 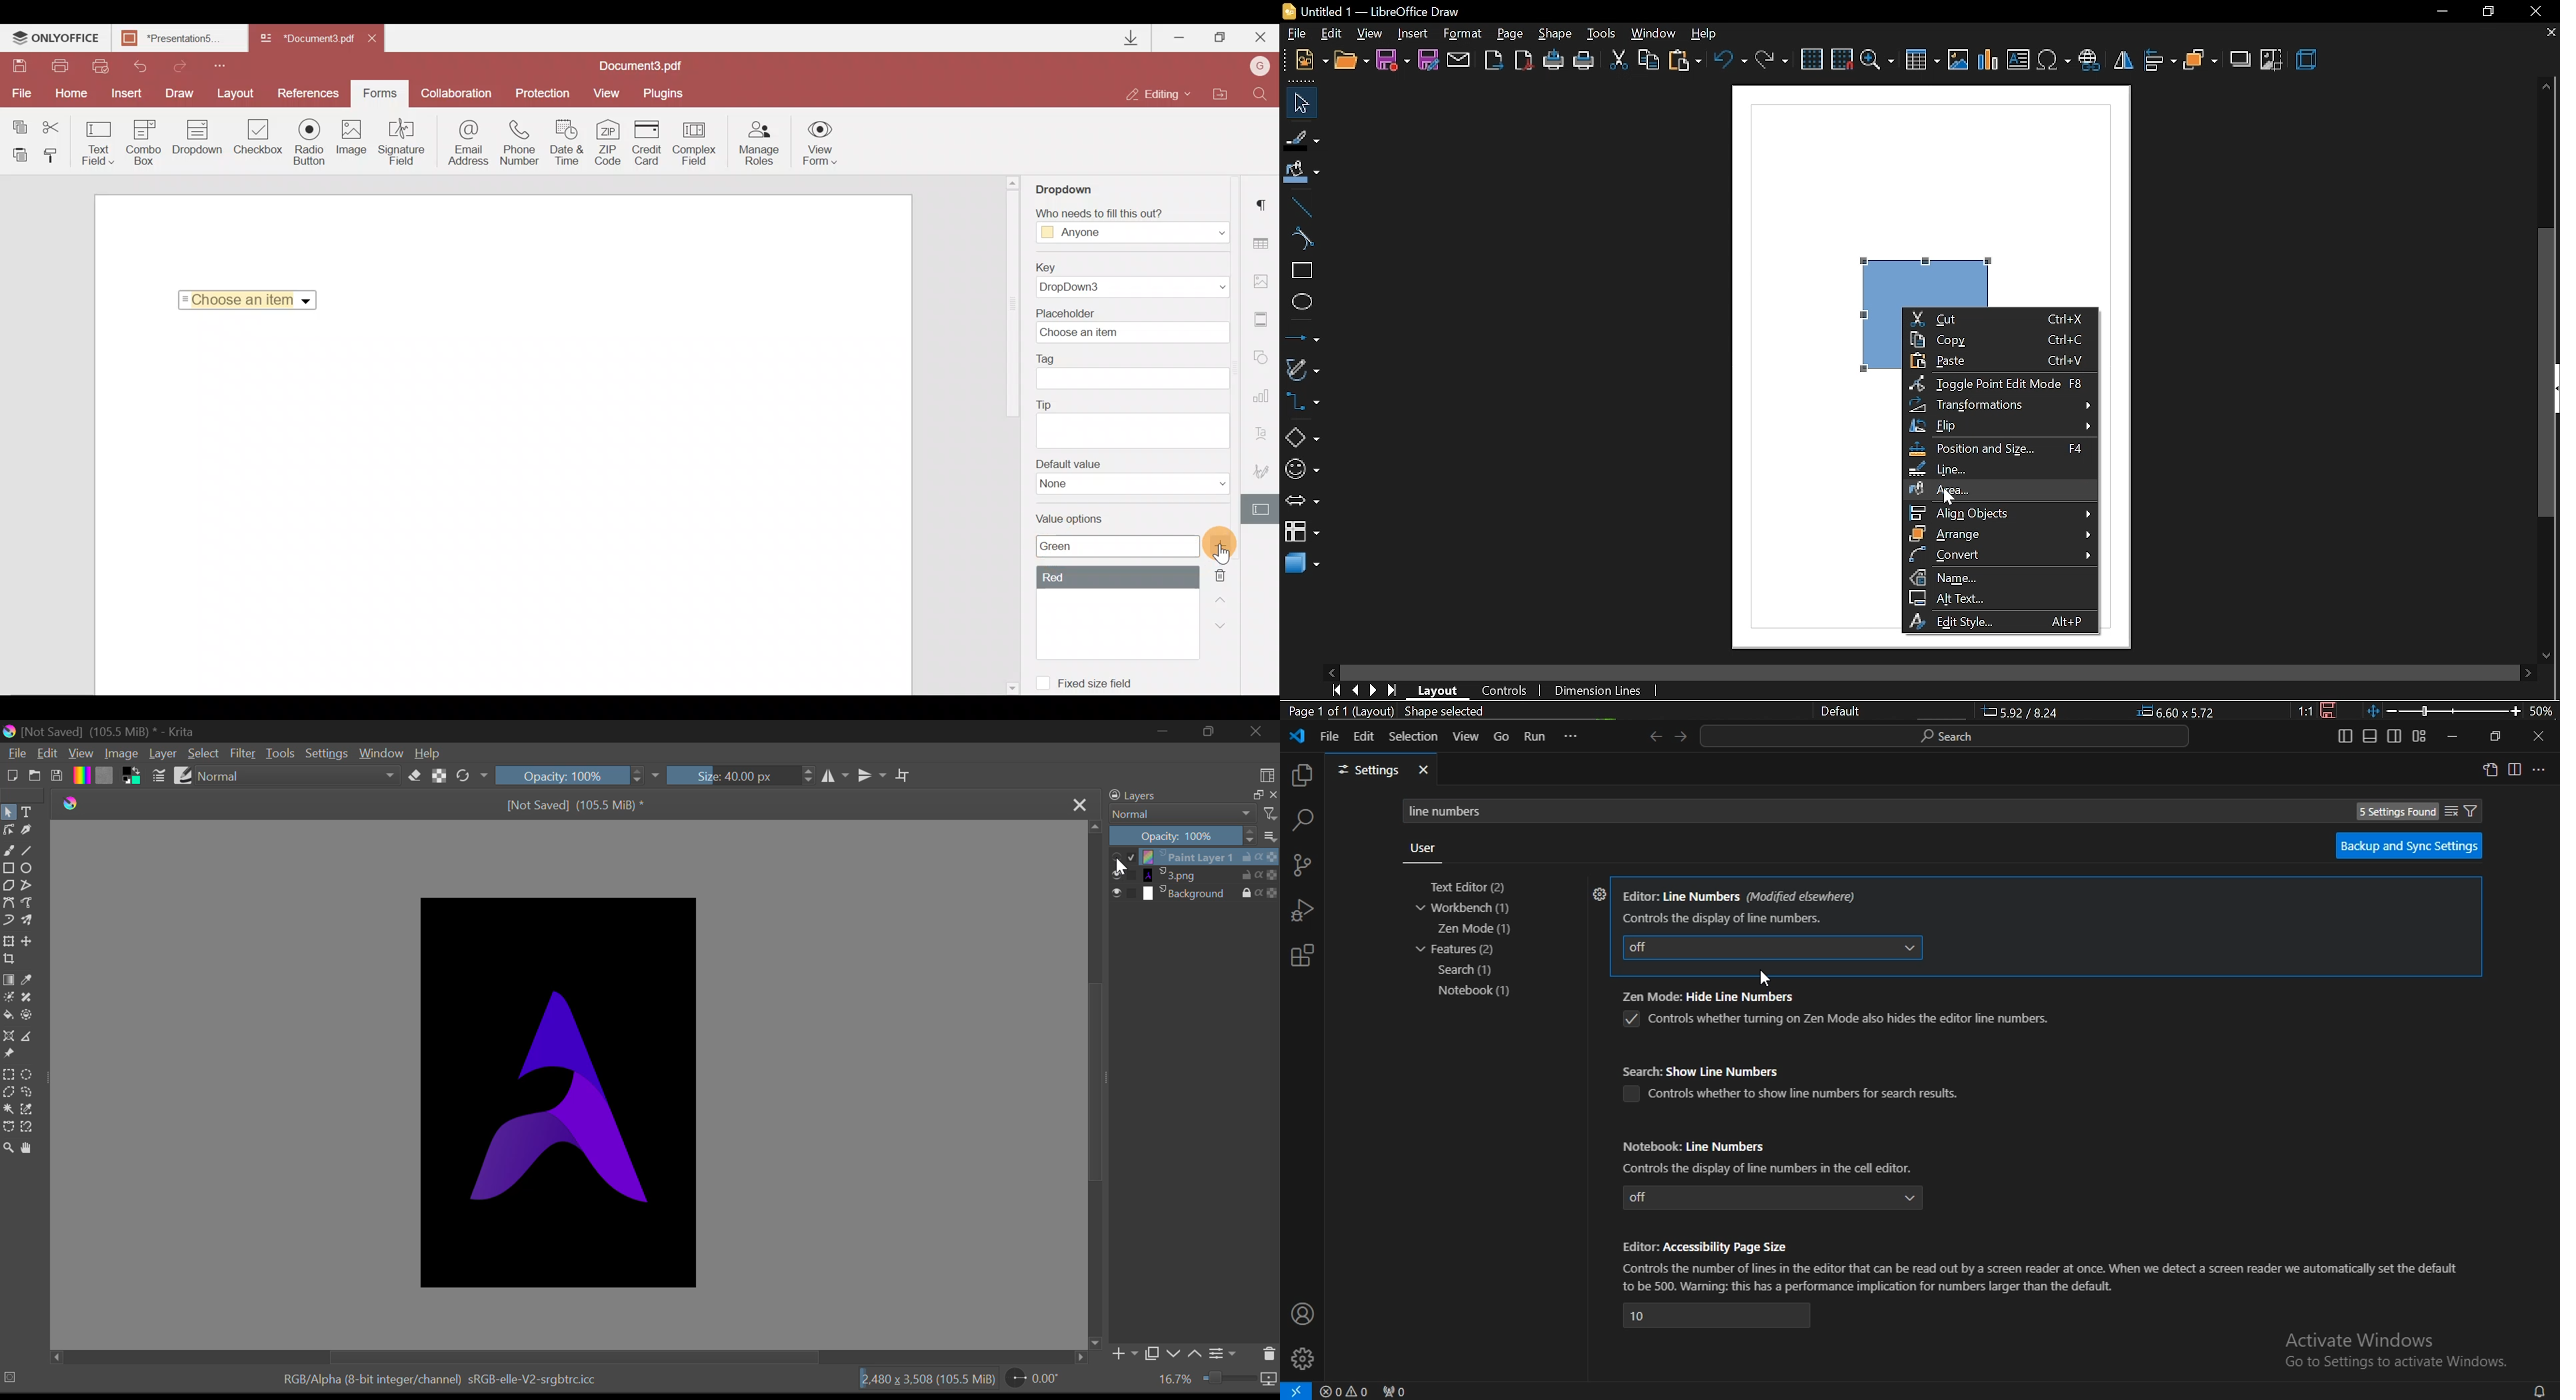 I want to click on Magentic Selection Tool, so click(x=29, y=1128).